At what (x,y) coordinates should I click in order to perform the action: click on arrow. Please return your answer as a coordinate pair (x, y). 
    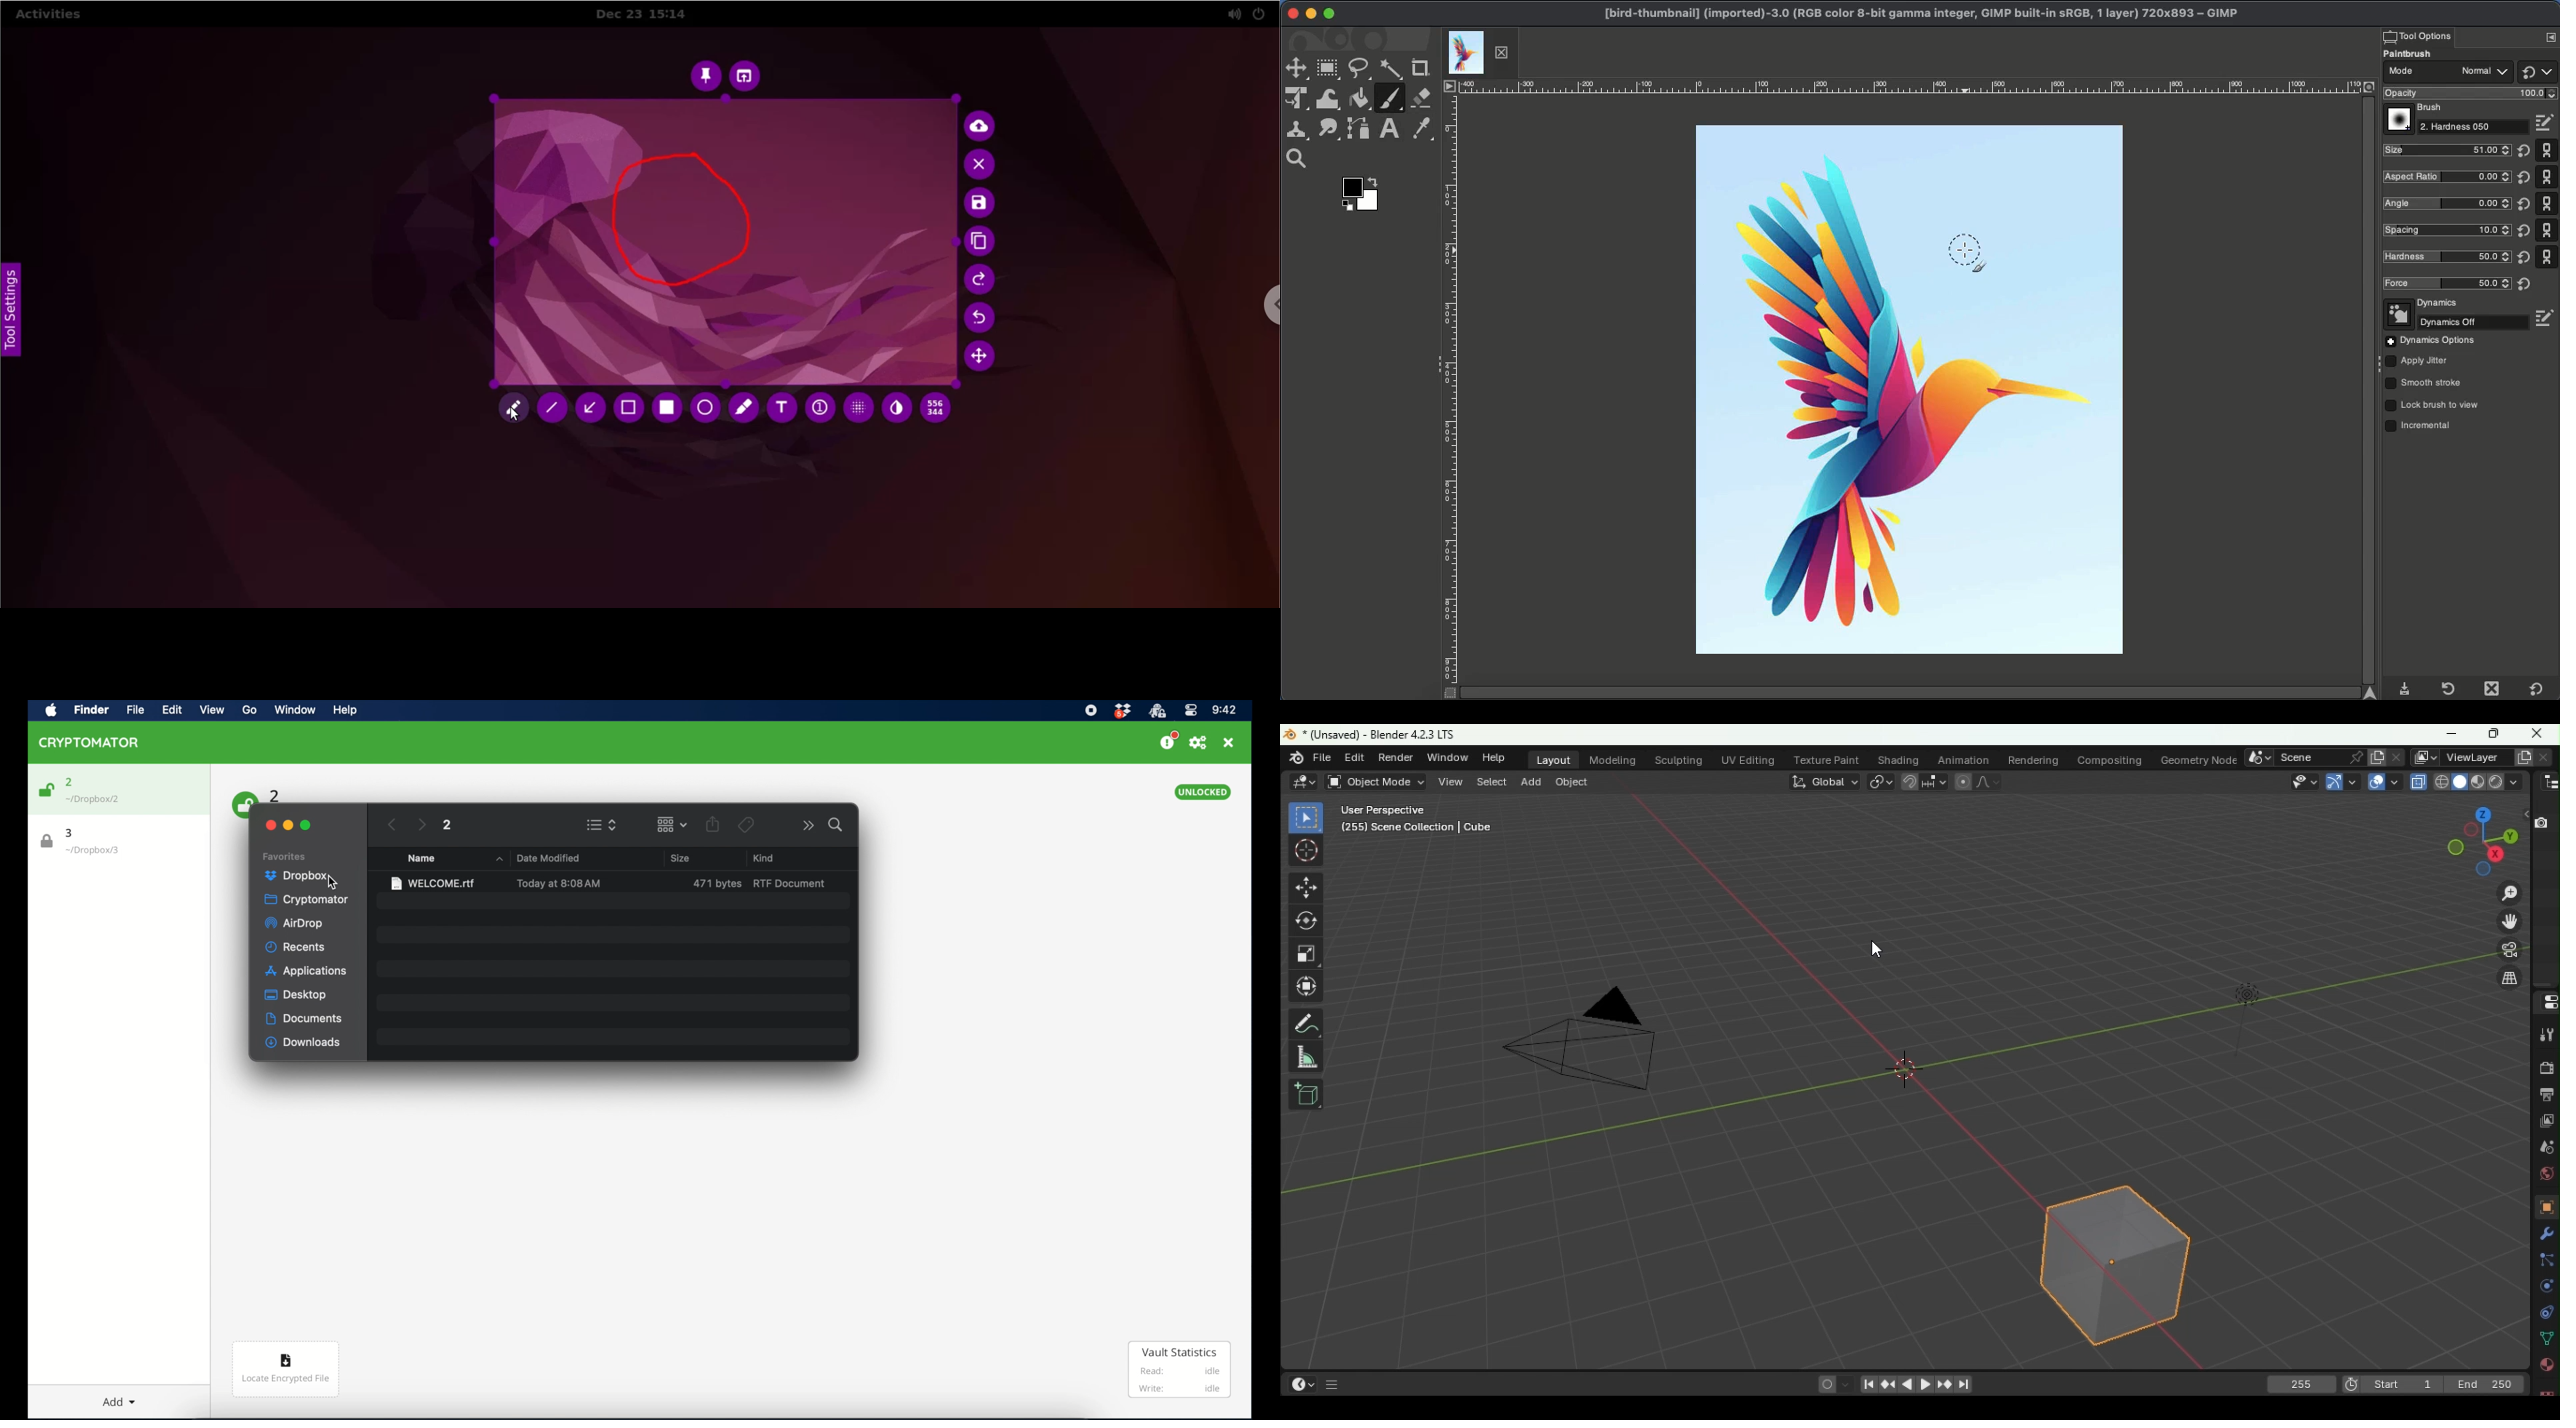
    Looking at the image, I should click on (593, 407).